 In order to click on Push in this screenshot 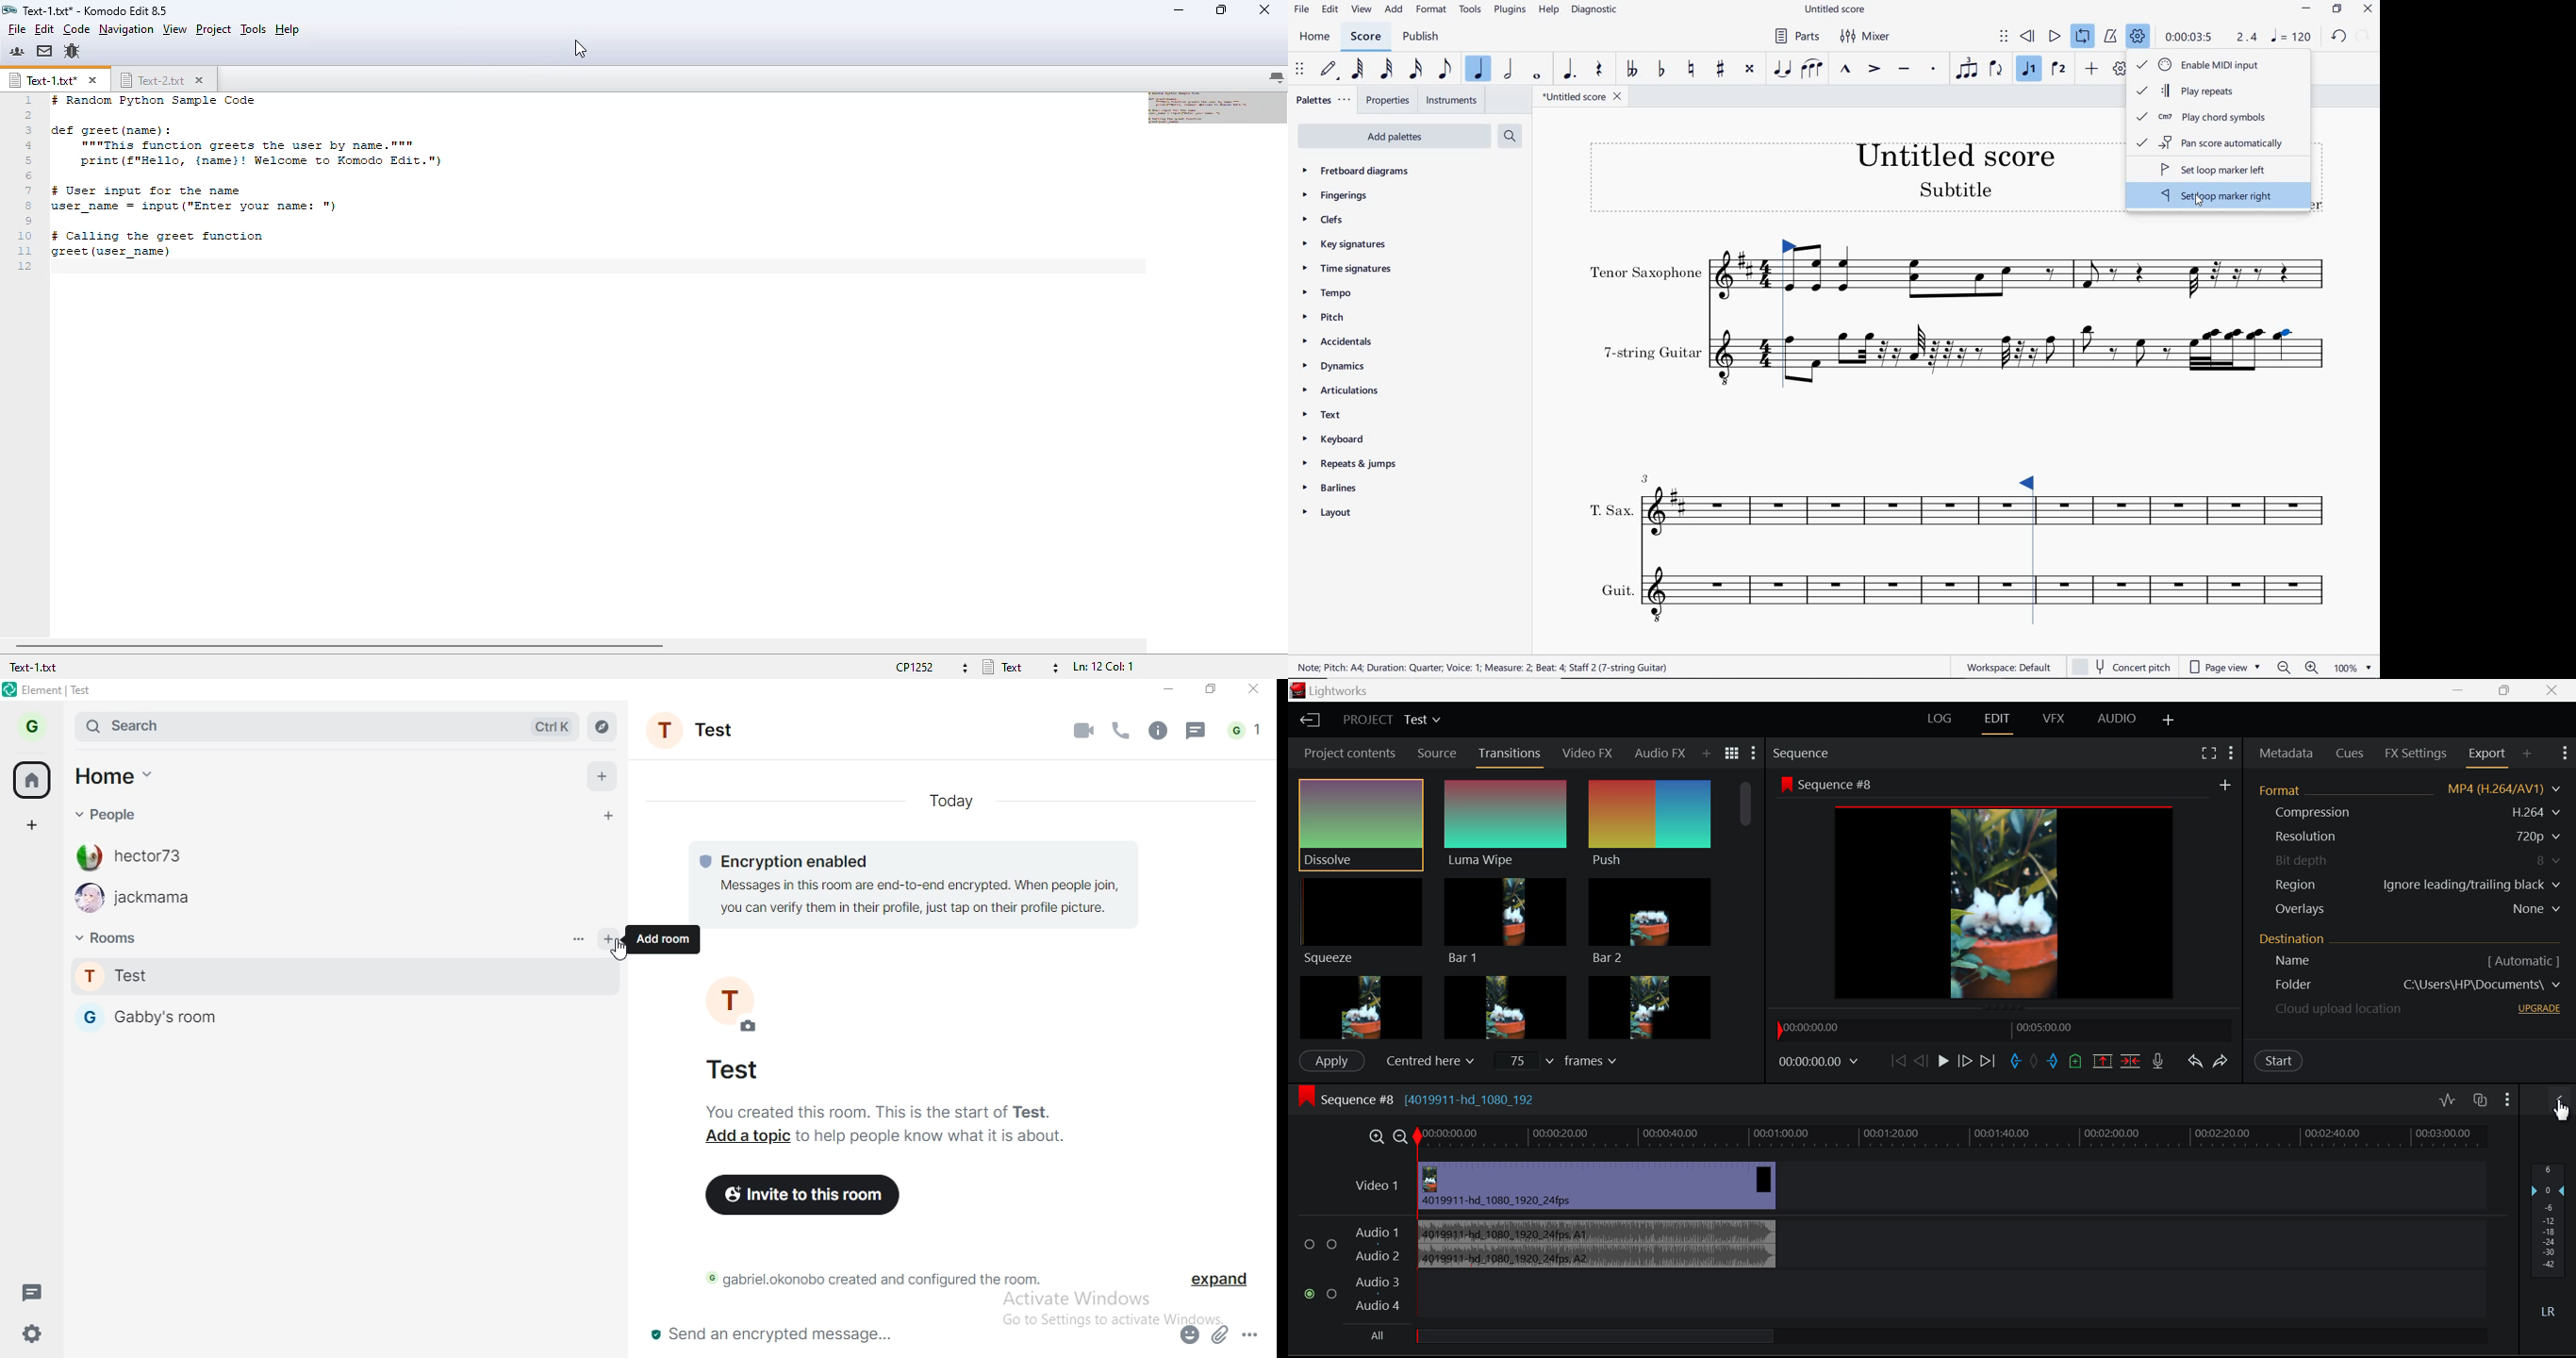, I will do `click(1650, 824)`.